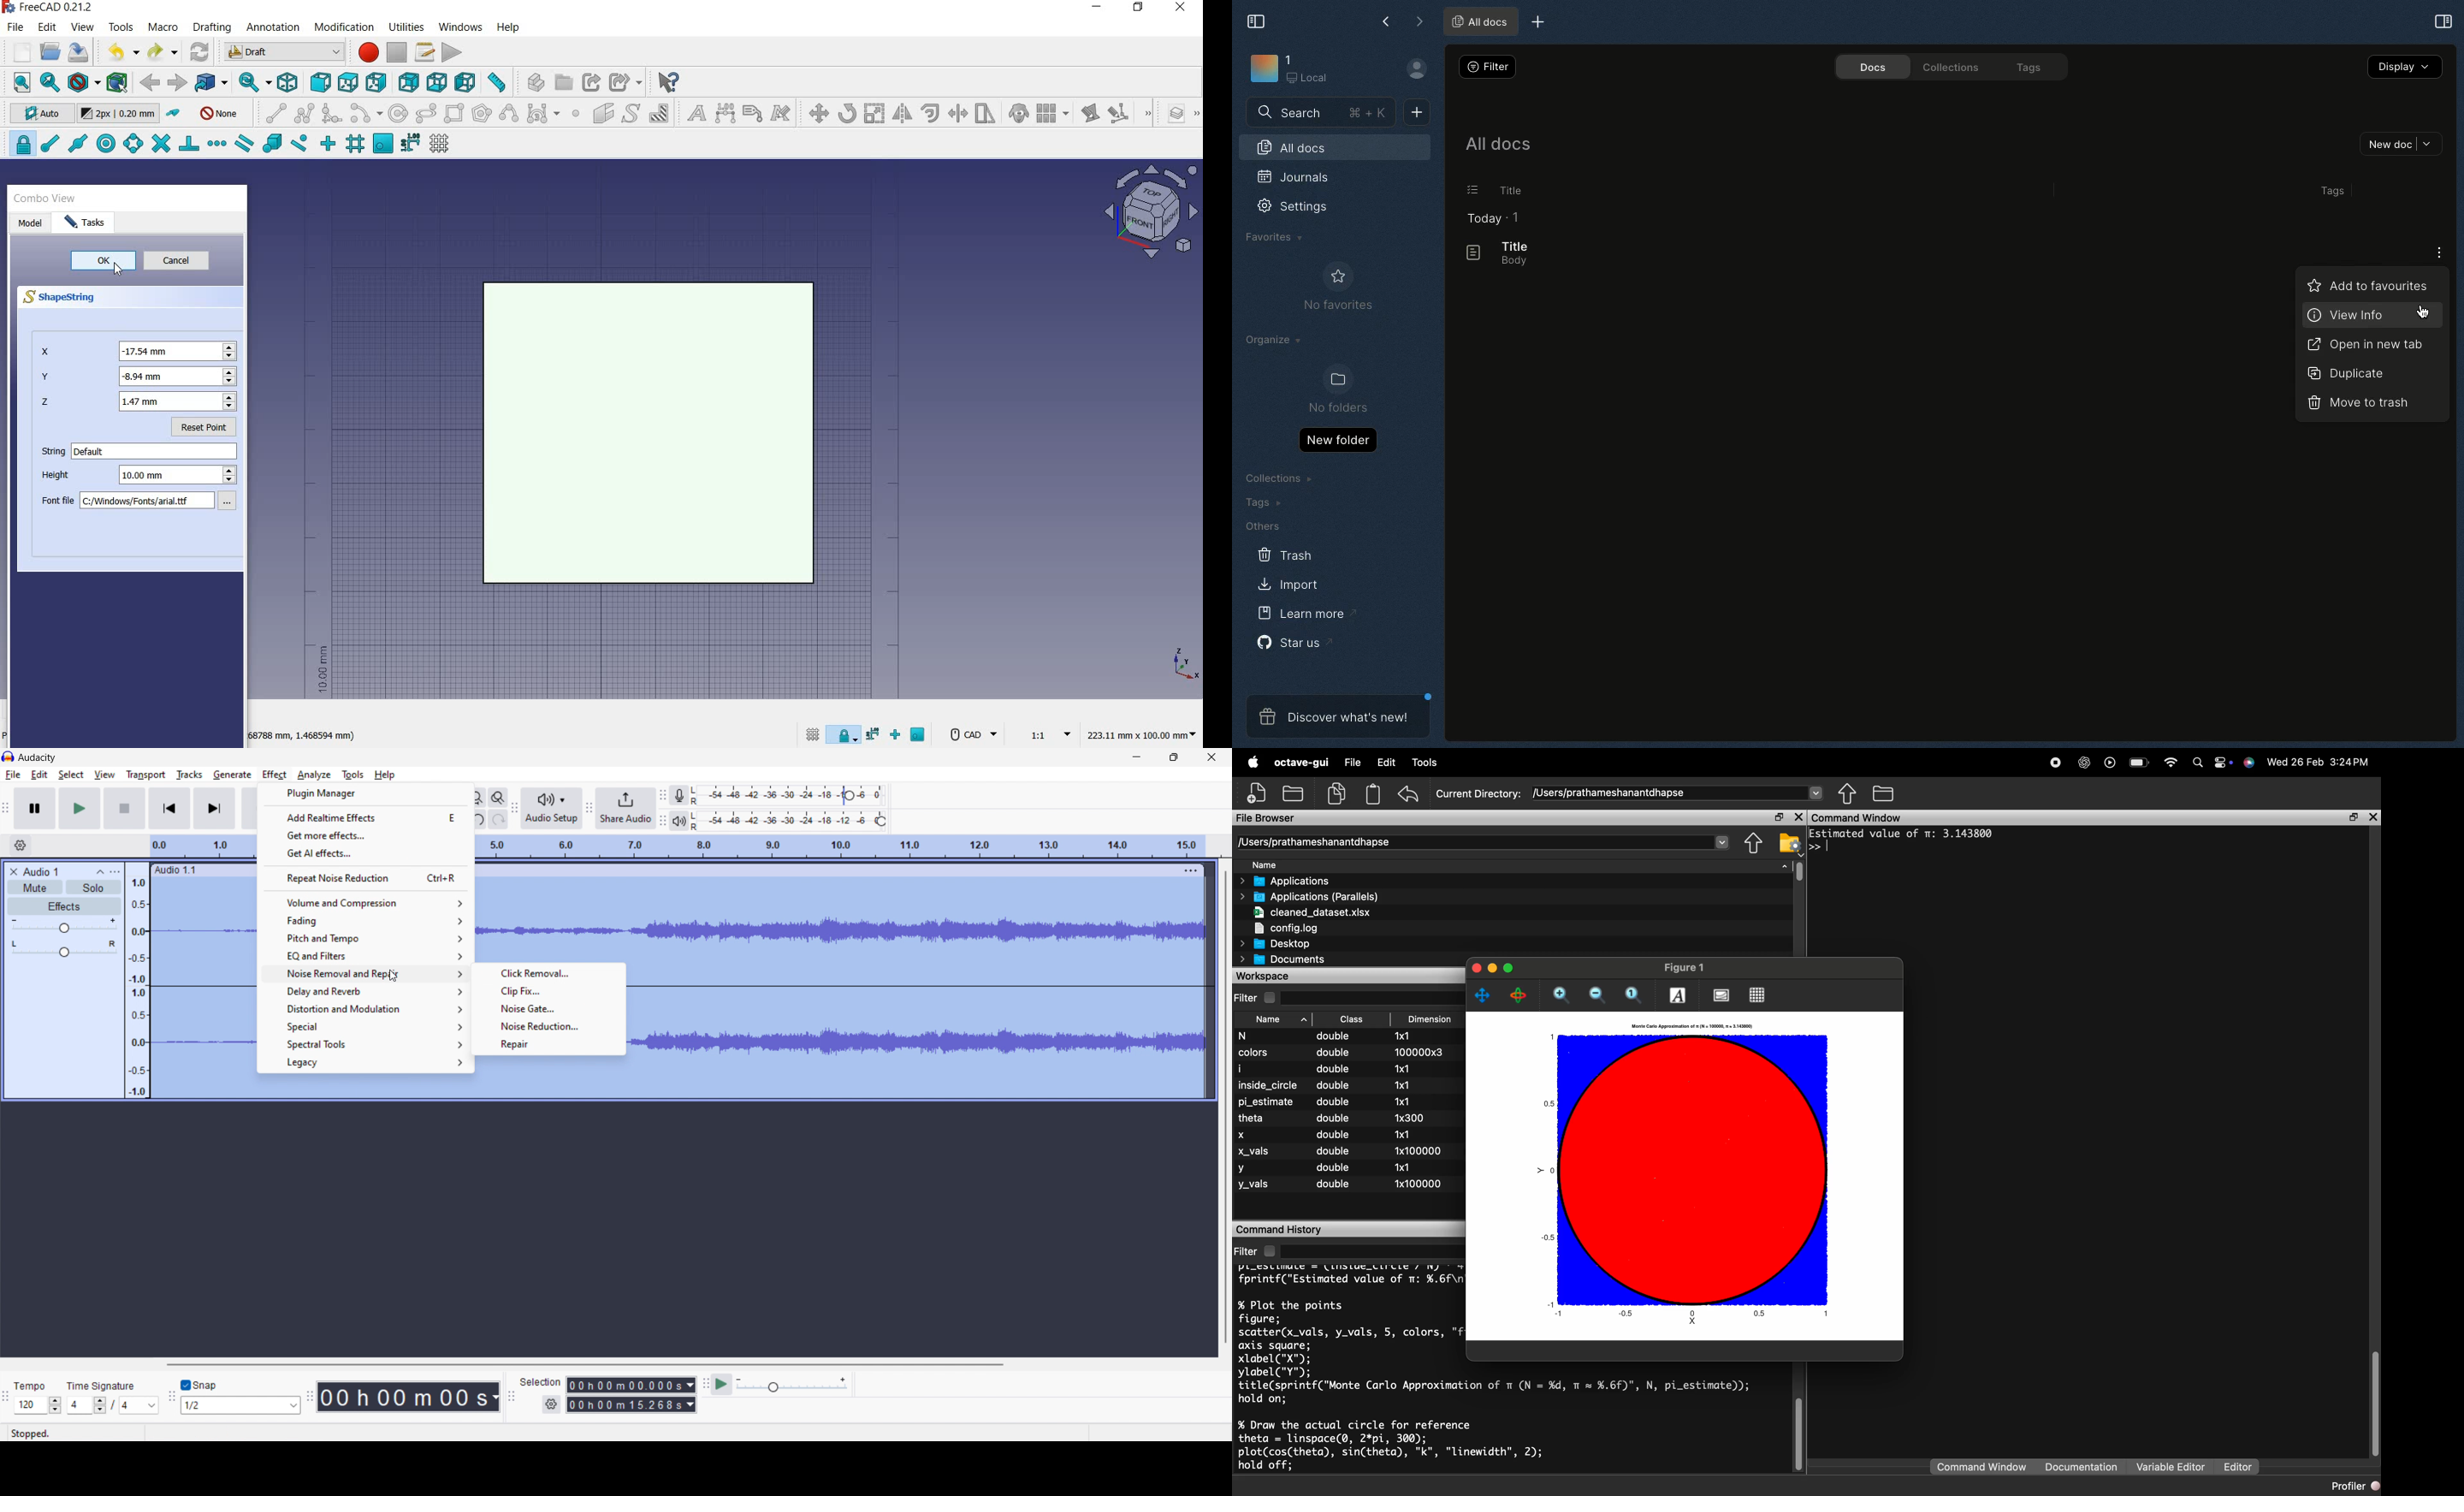  What do you see at coordinates (310, 1394) in the screenshot?
I see `time toolbar` at bounding box center [310, 1394].